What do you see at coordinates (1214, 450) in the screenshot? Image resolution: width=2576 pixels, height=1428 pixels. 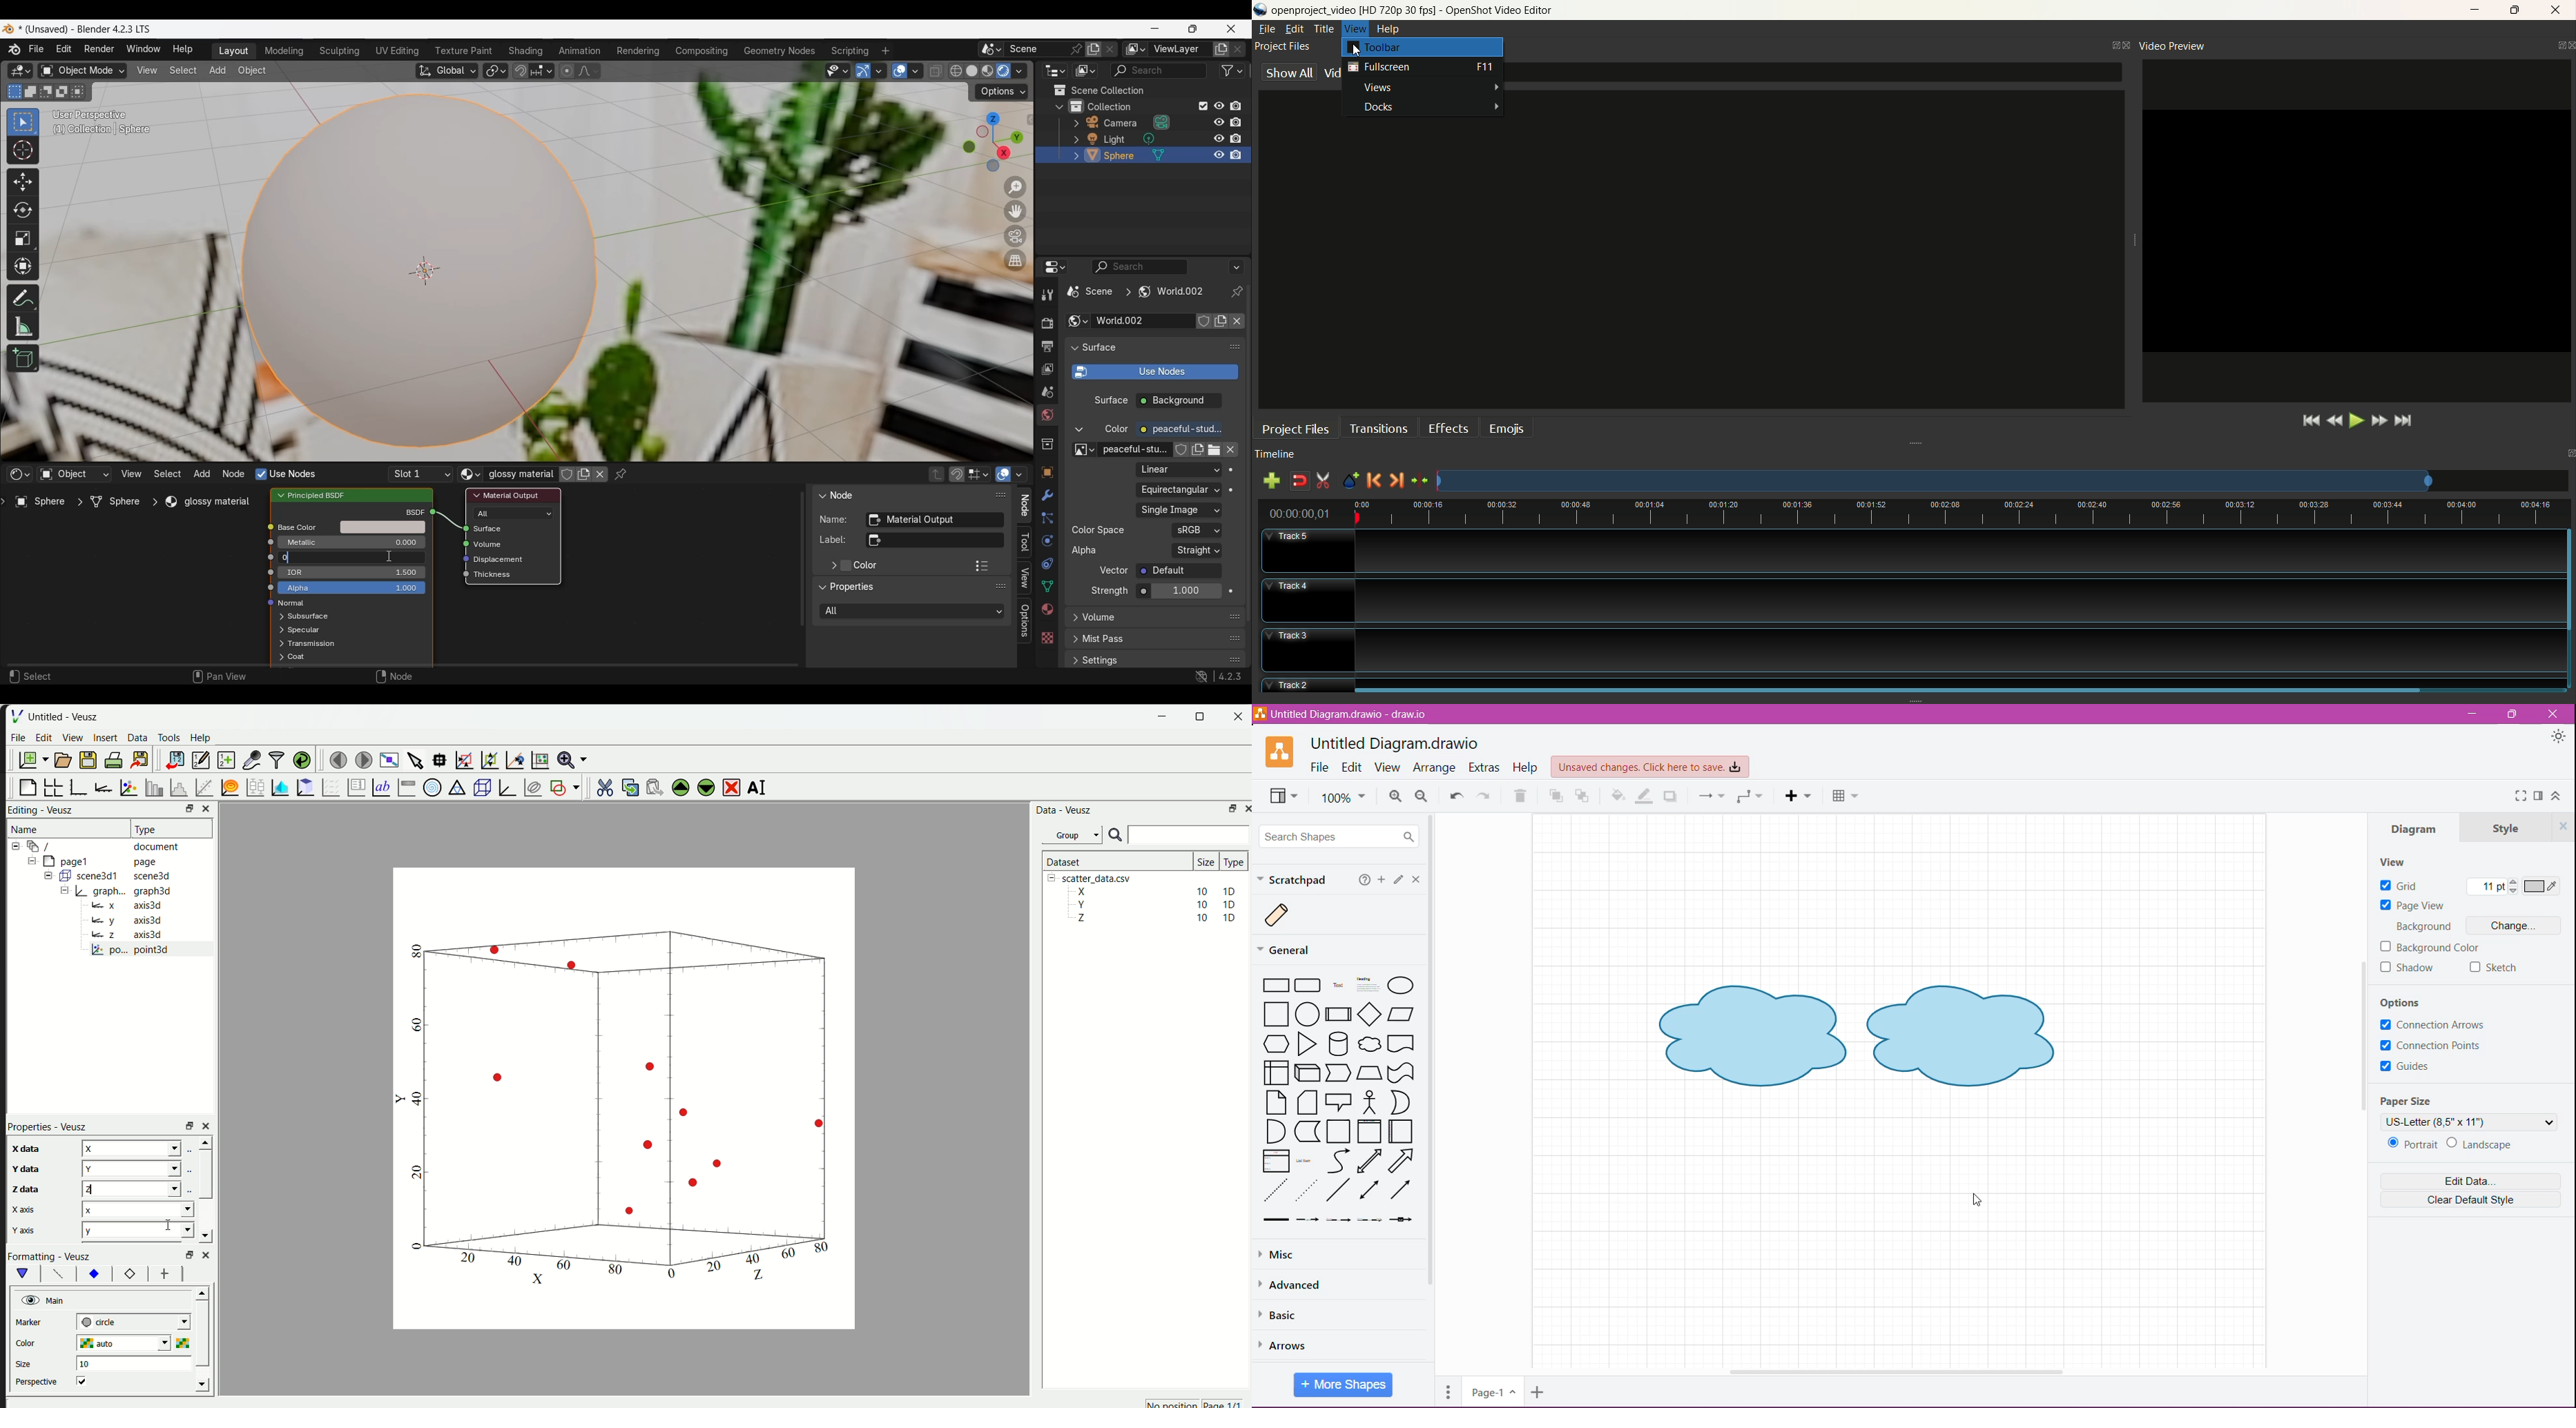 I see `Open image` at bounding box center [1214, 450].